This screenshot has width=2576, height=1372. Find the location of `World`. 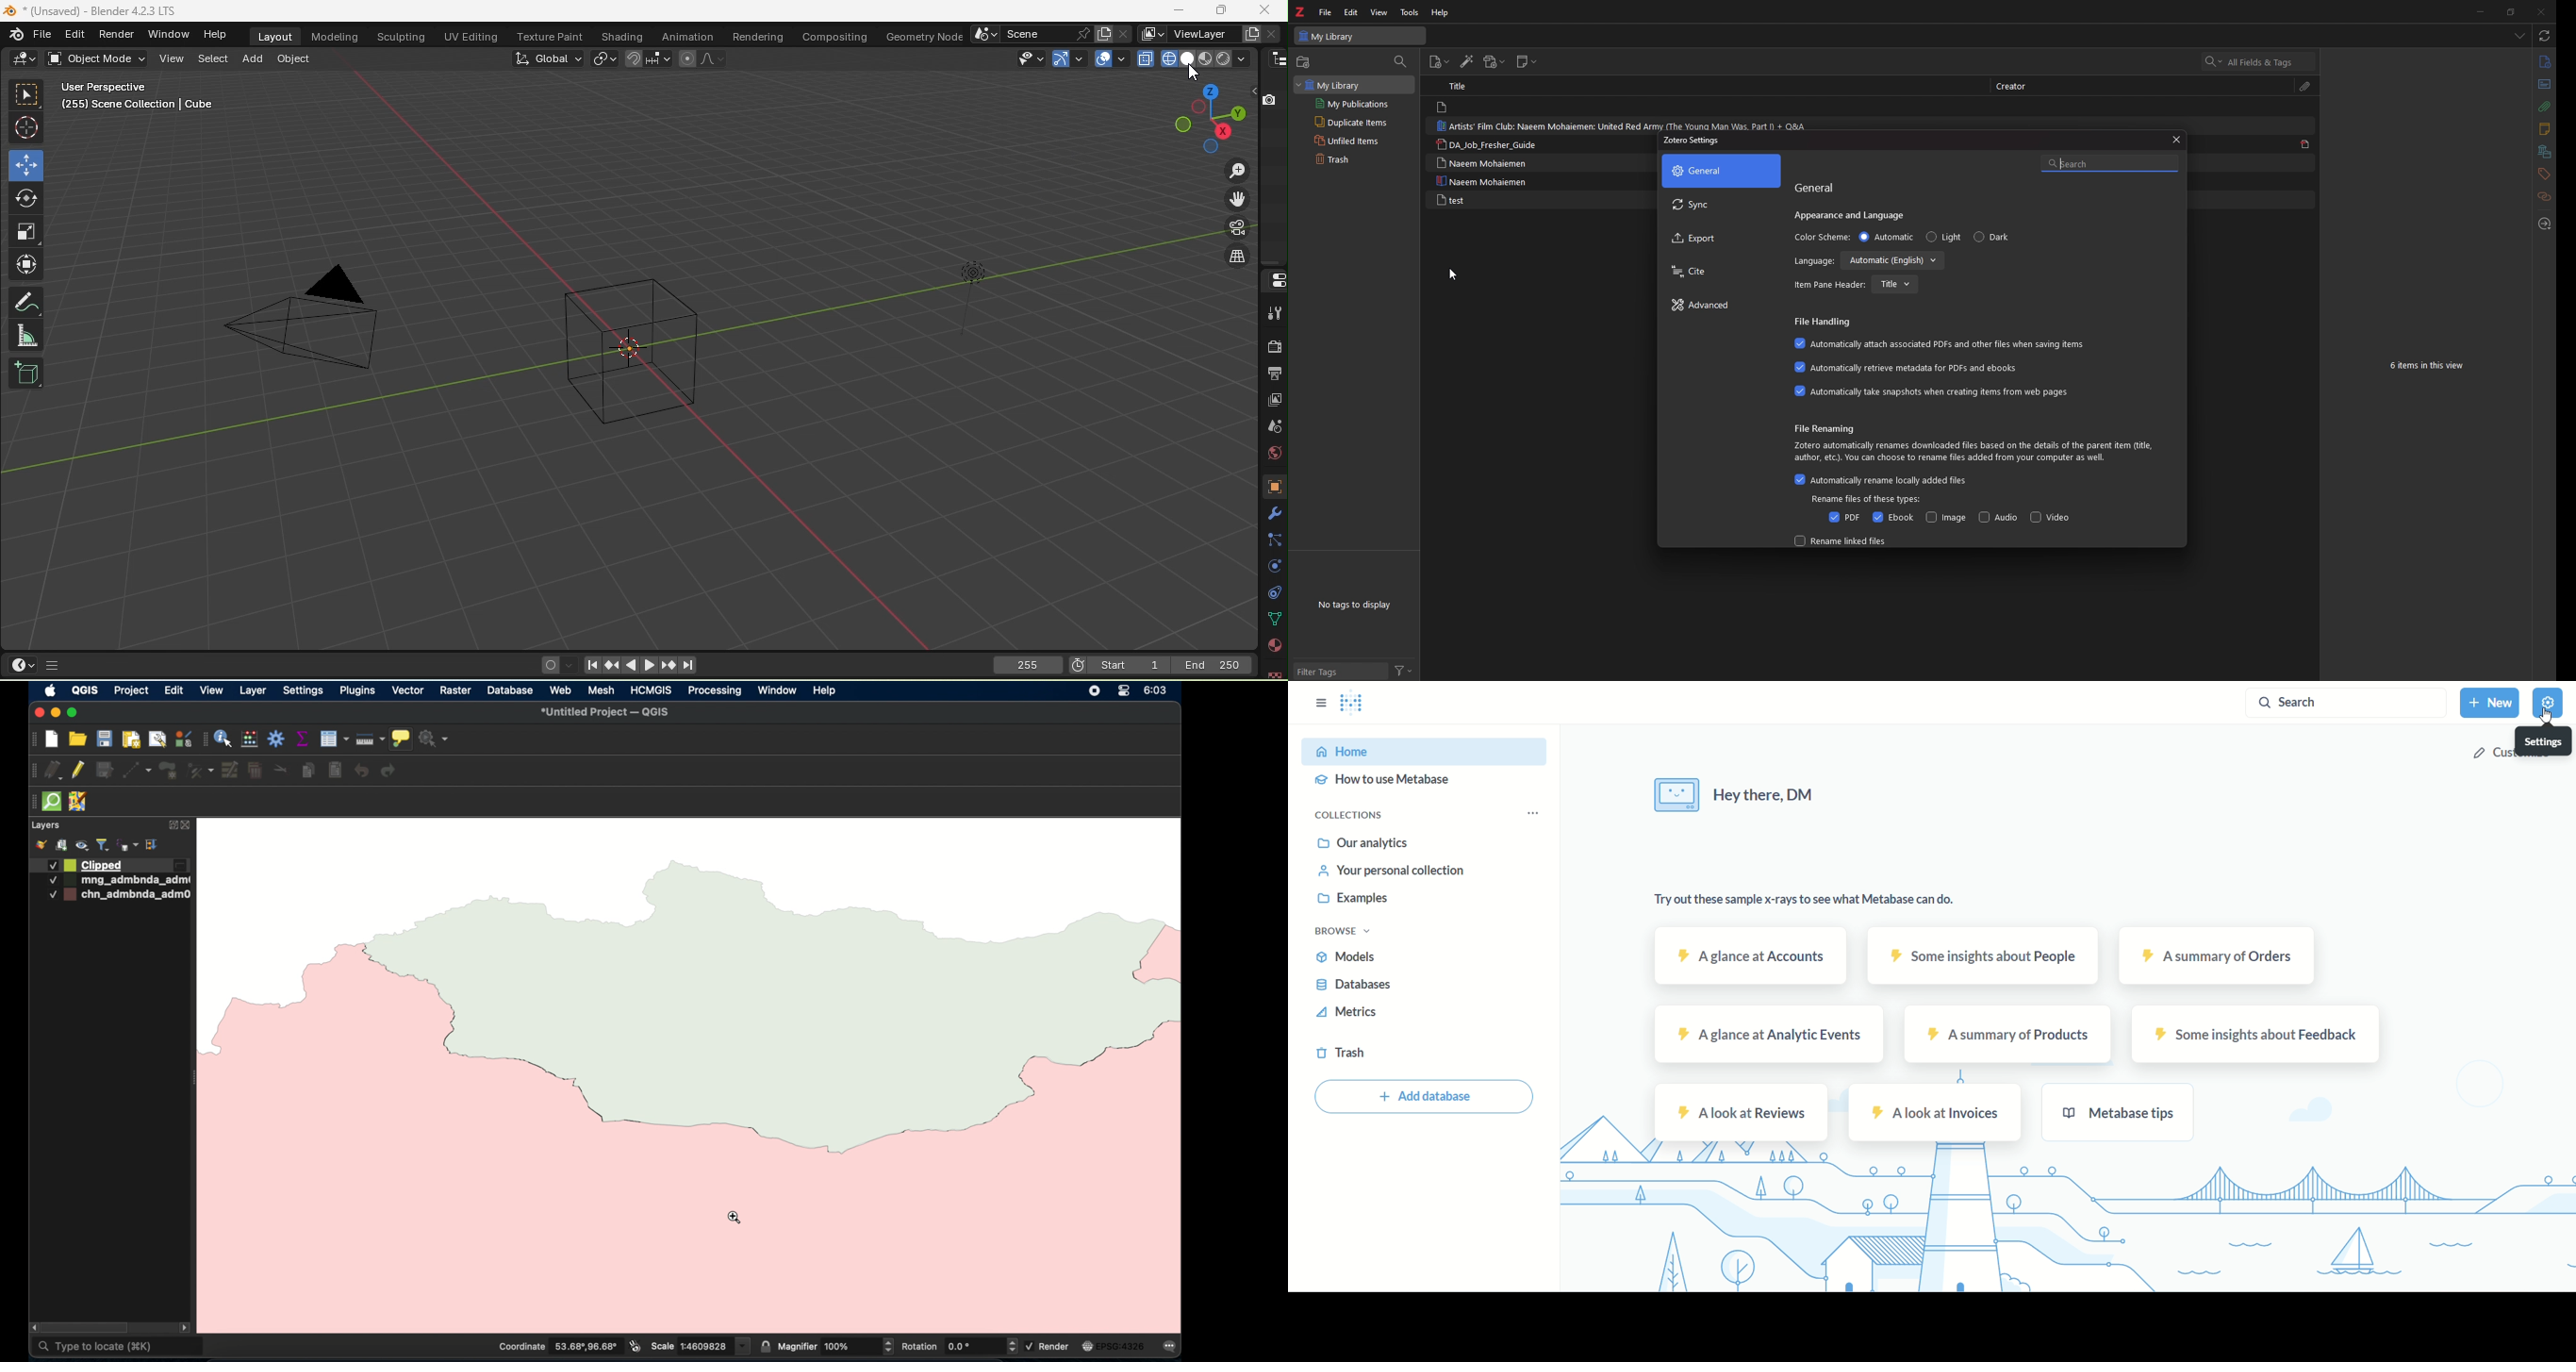

World is located at coordinates (1269, 457).